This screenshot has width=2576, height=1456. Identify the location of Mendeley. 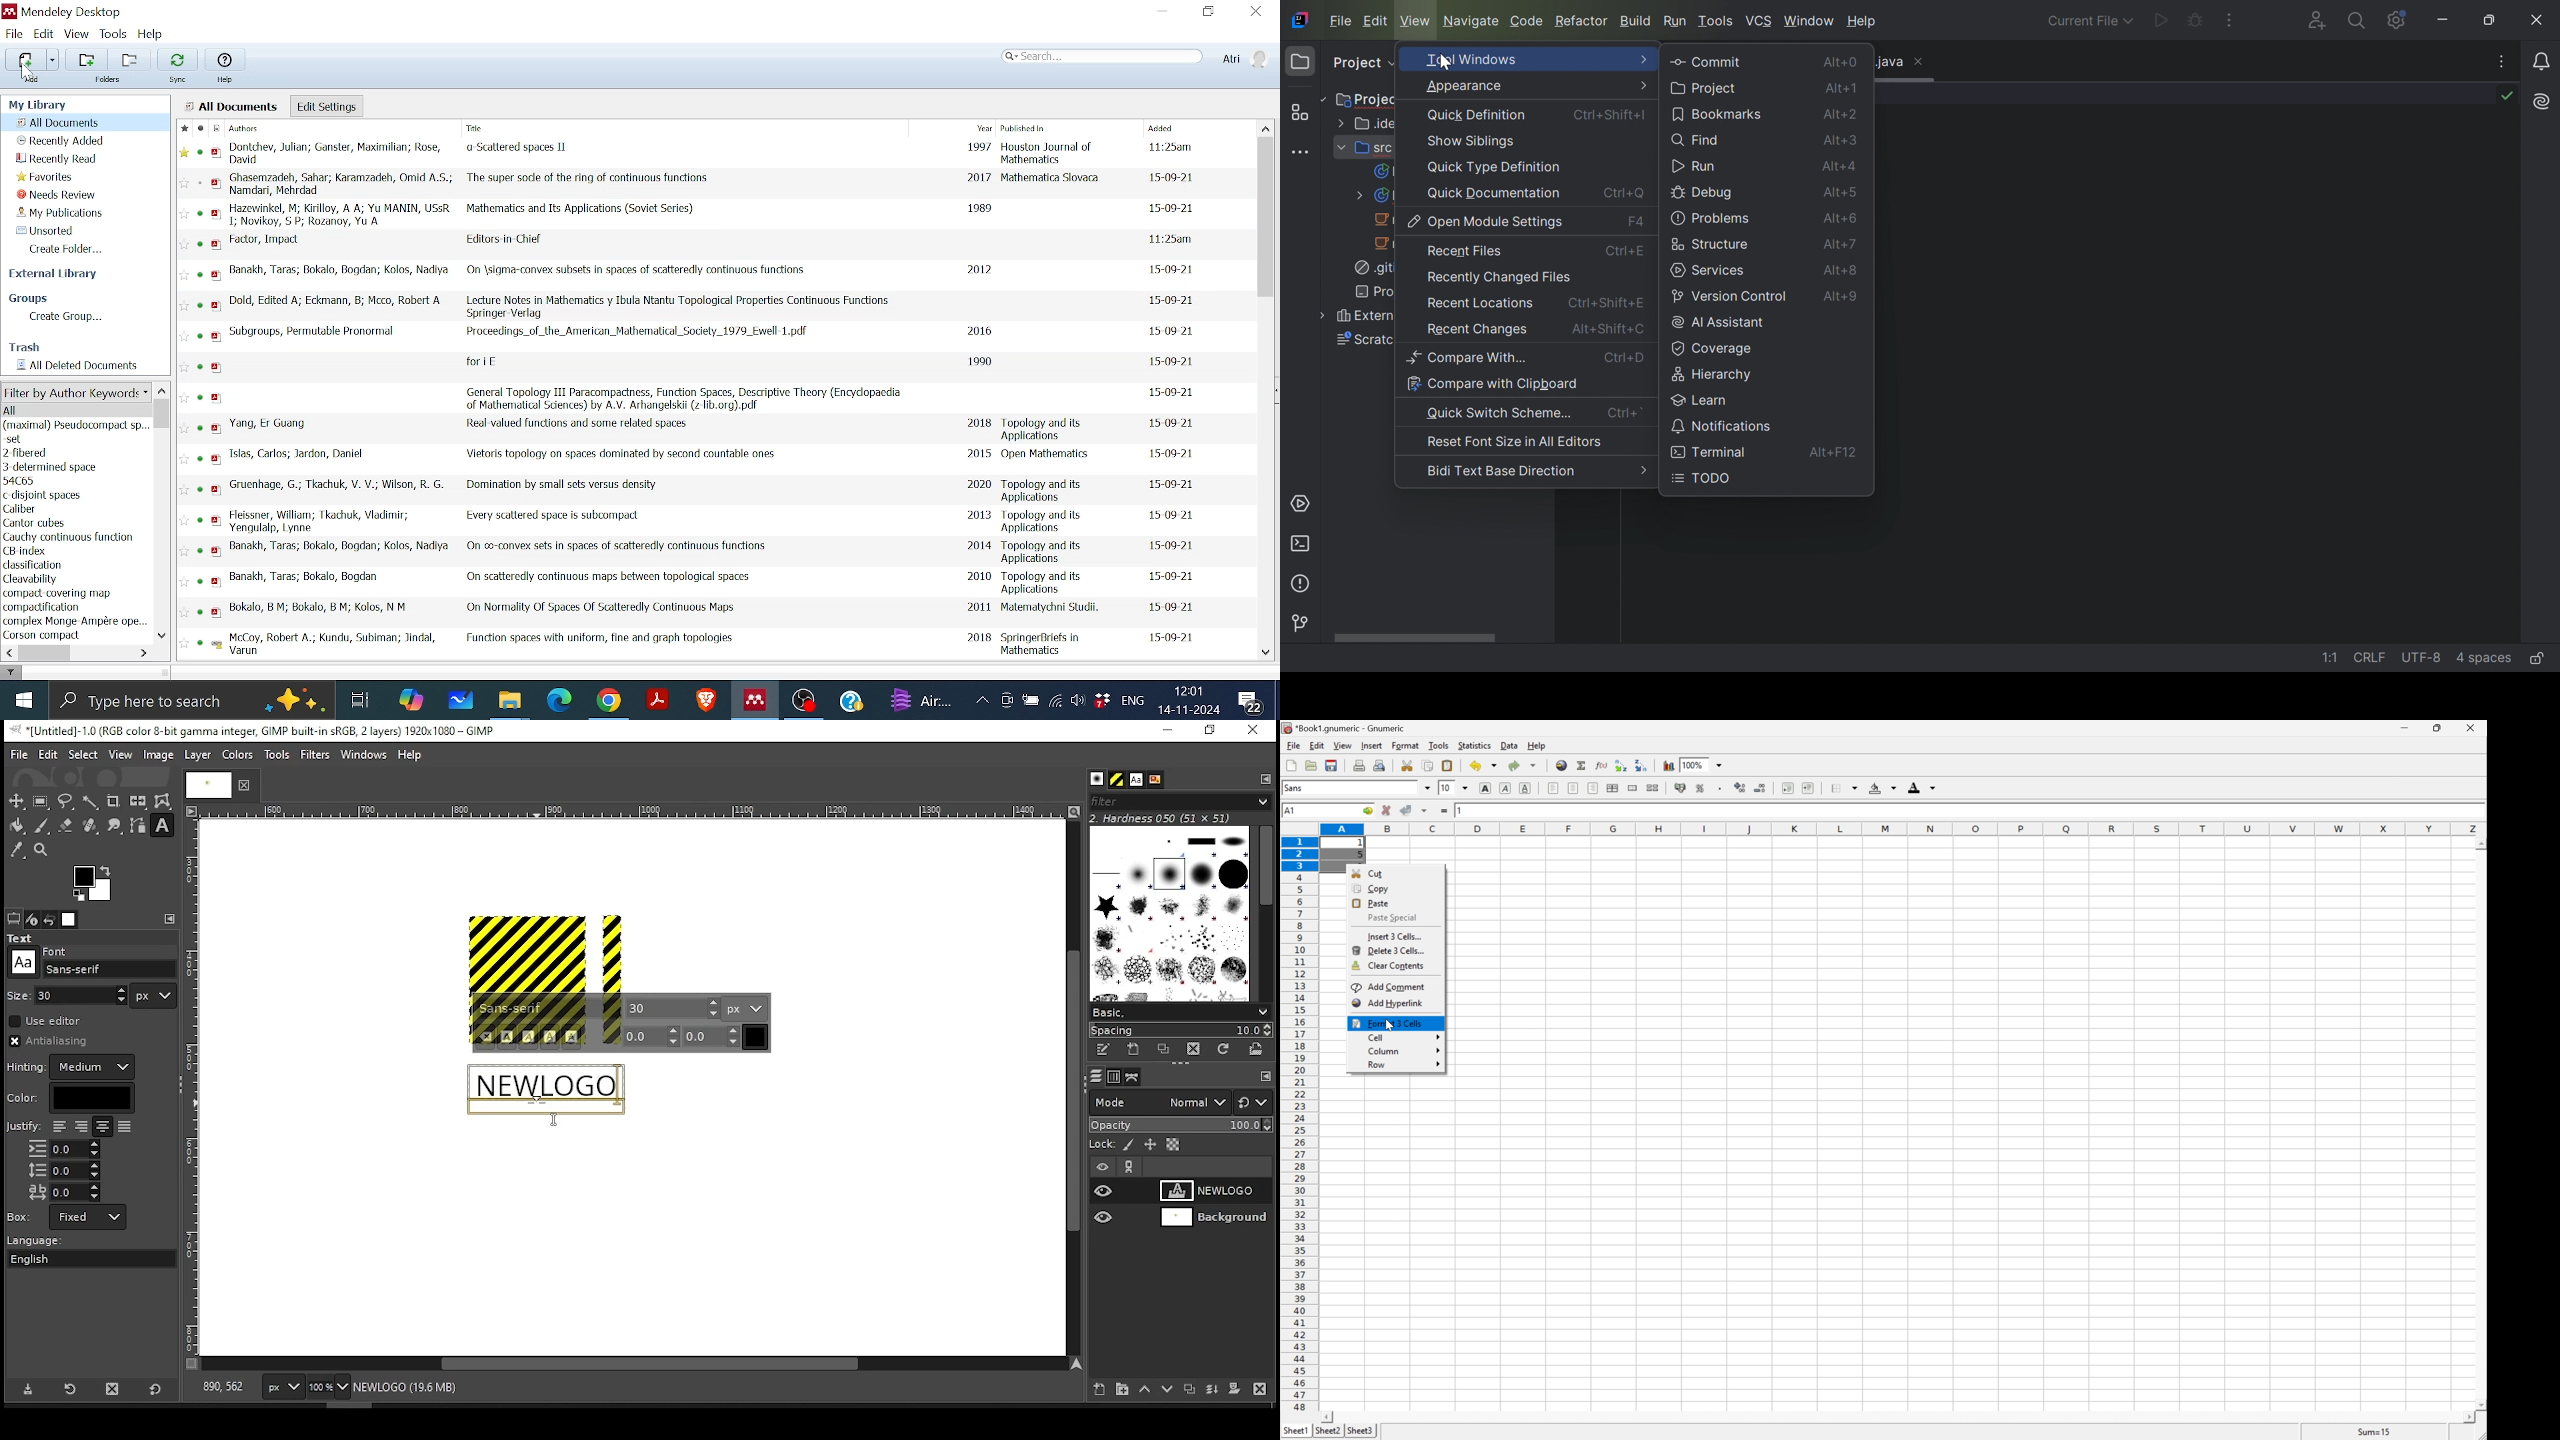
(757, 701).